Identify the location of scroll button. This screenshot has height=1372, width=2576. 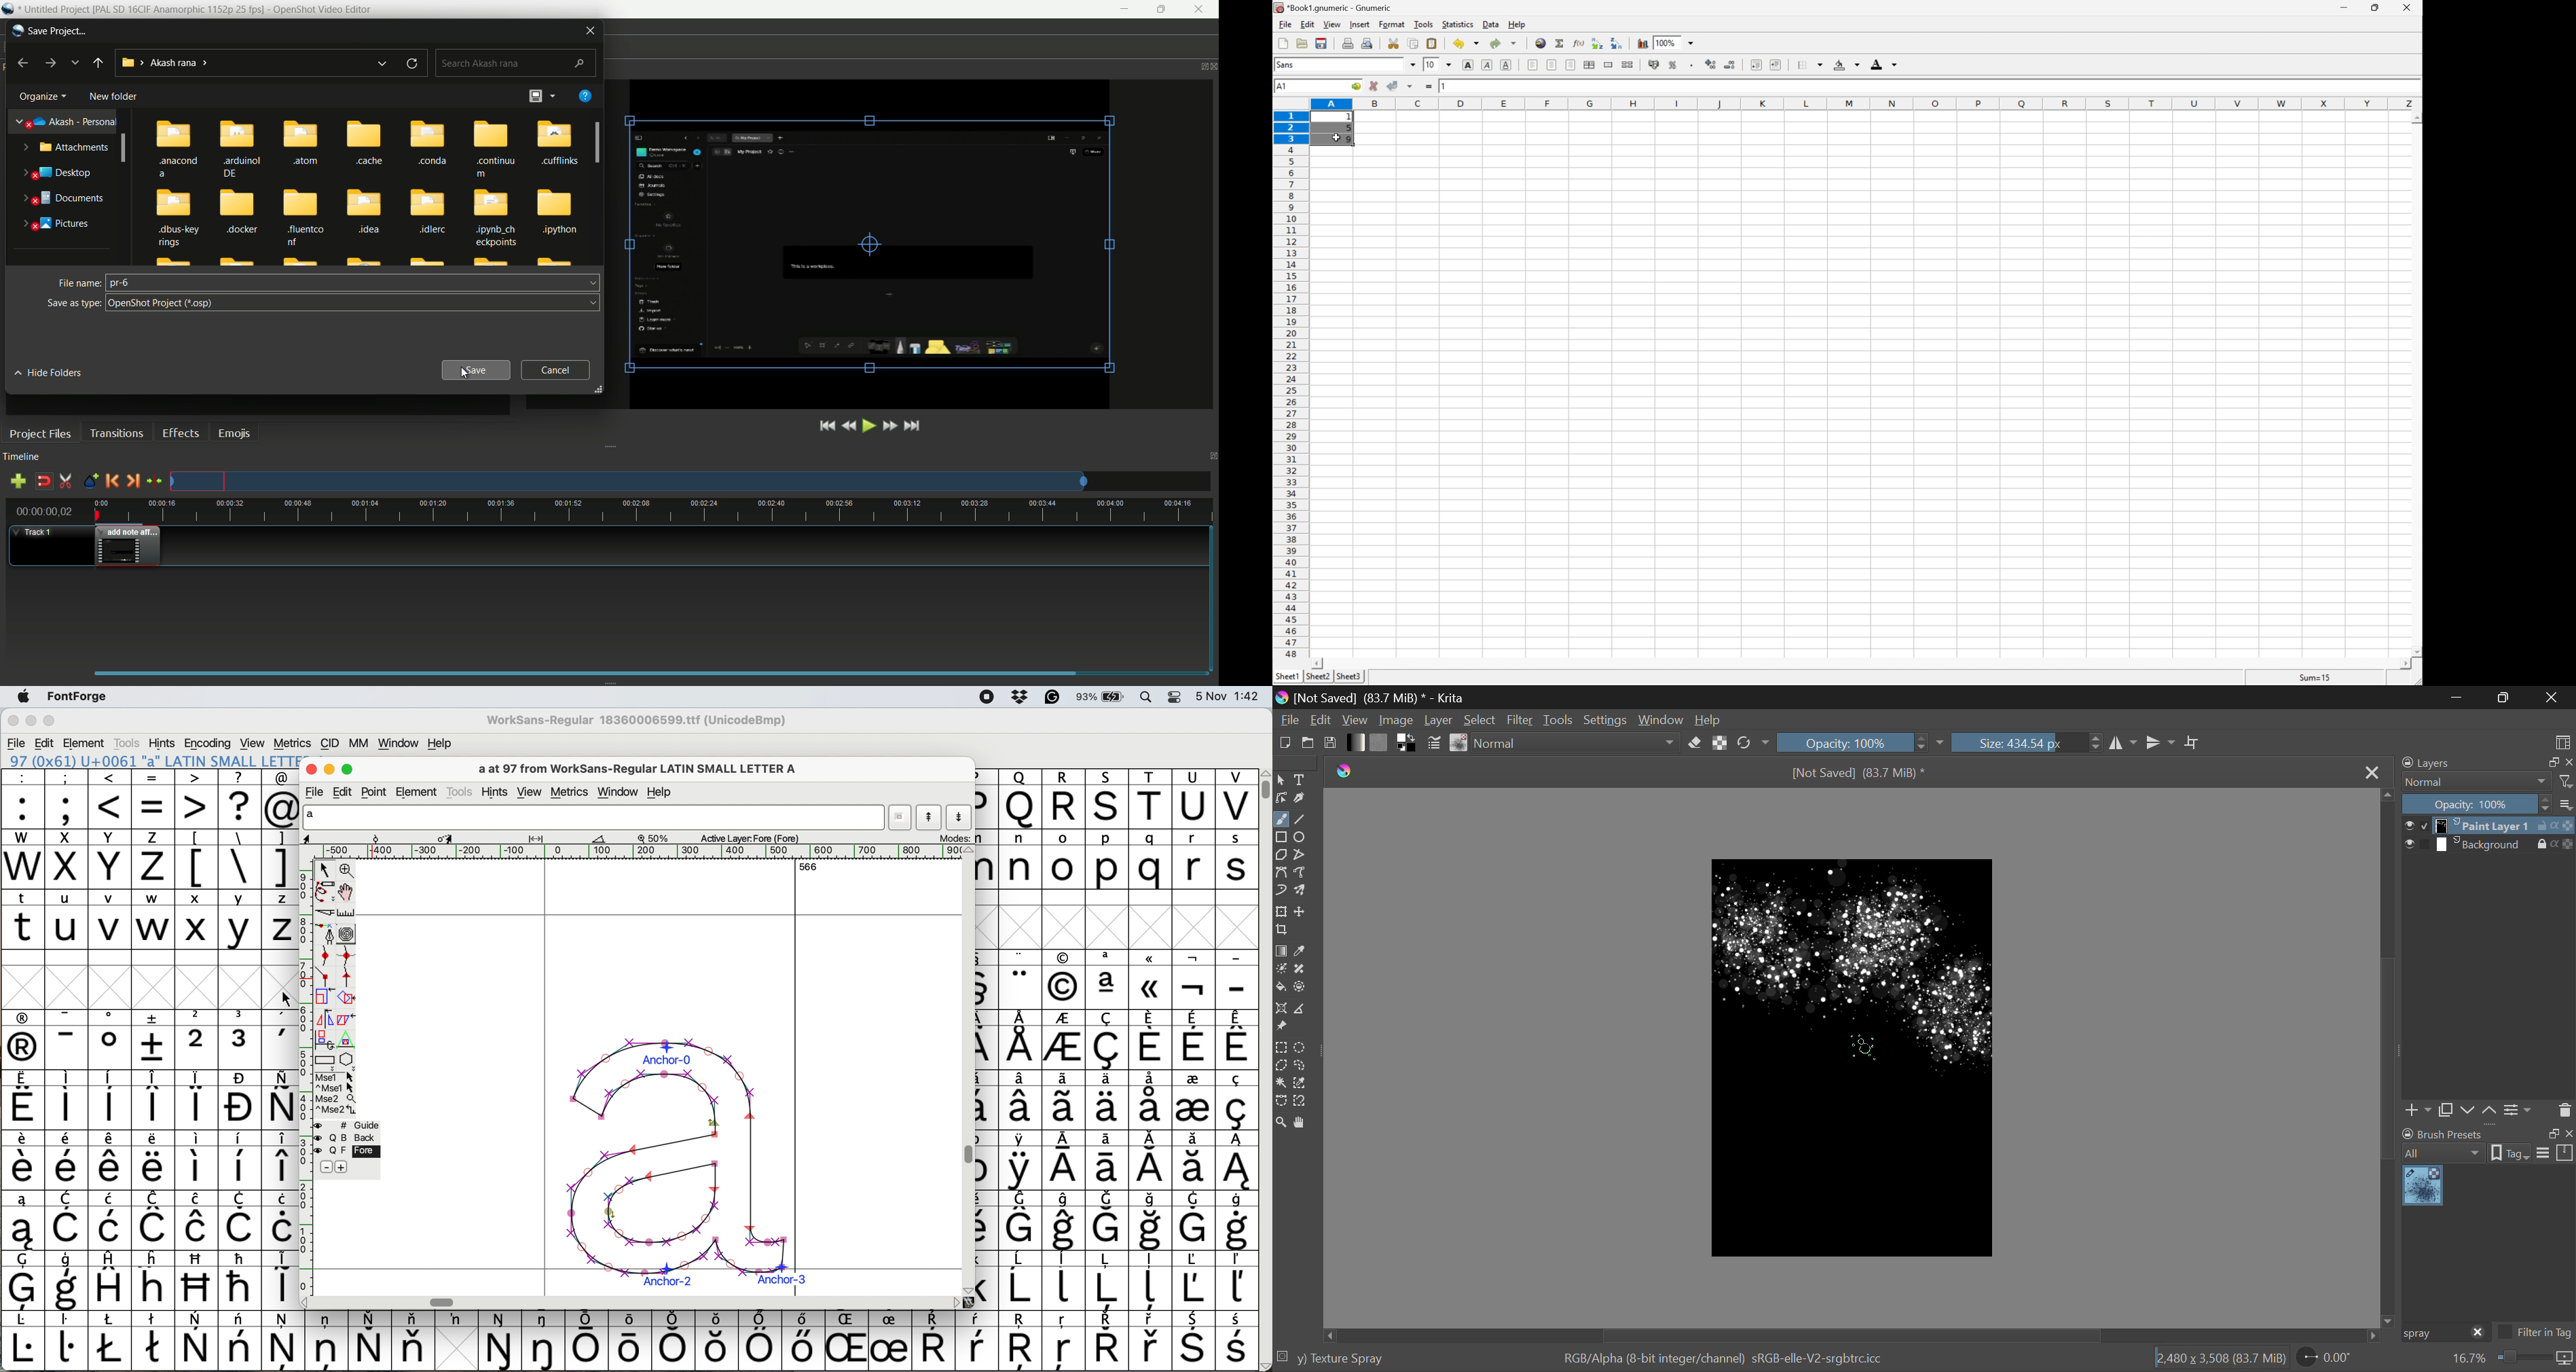
(971, 851).